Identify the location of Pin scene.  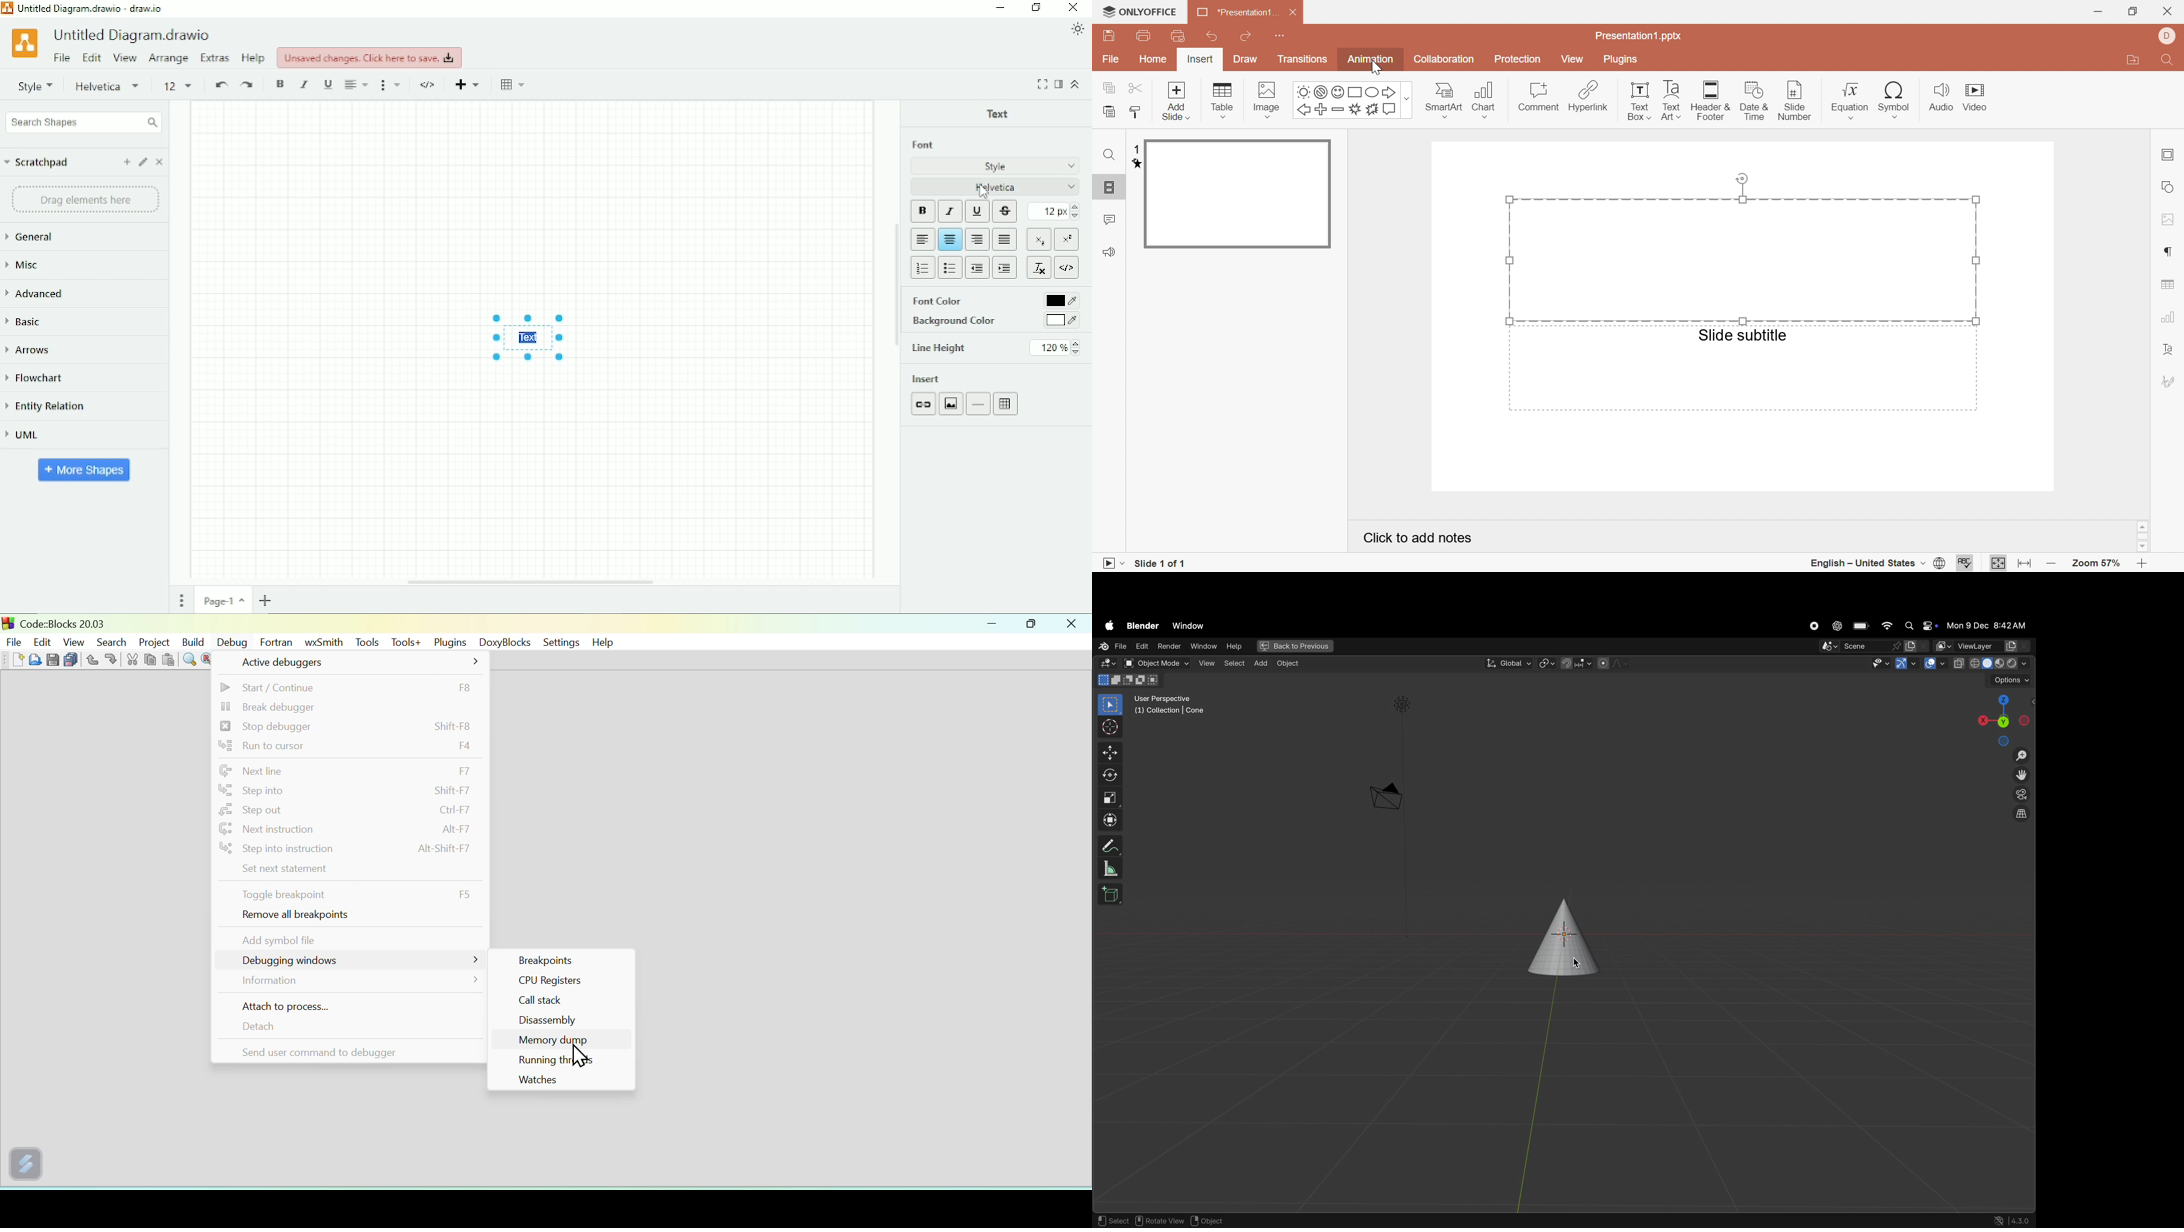
(1859, 646).